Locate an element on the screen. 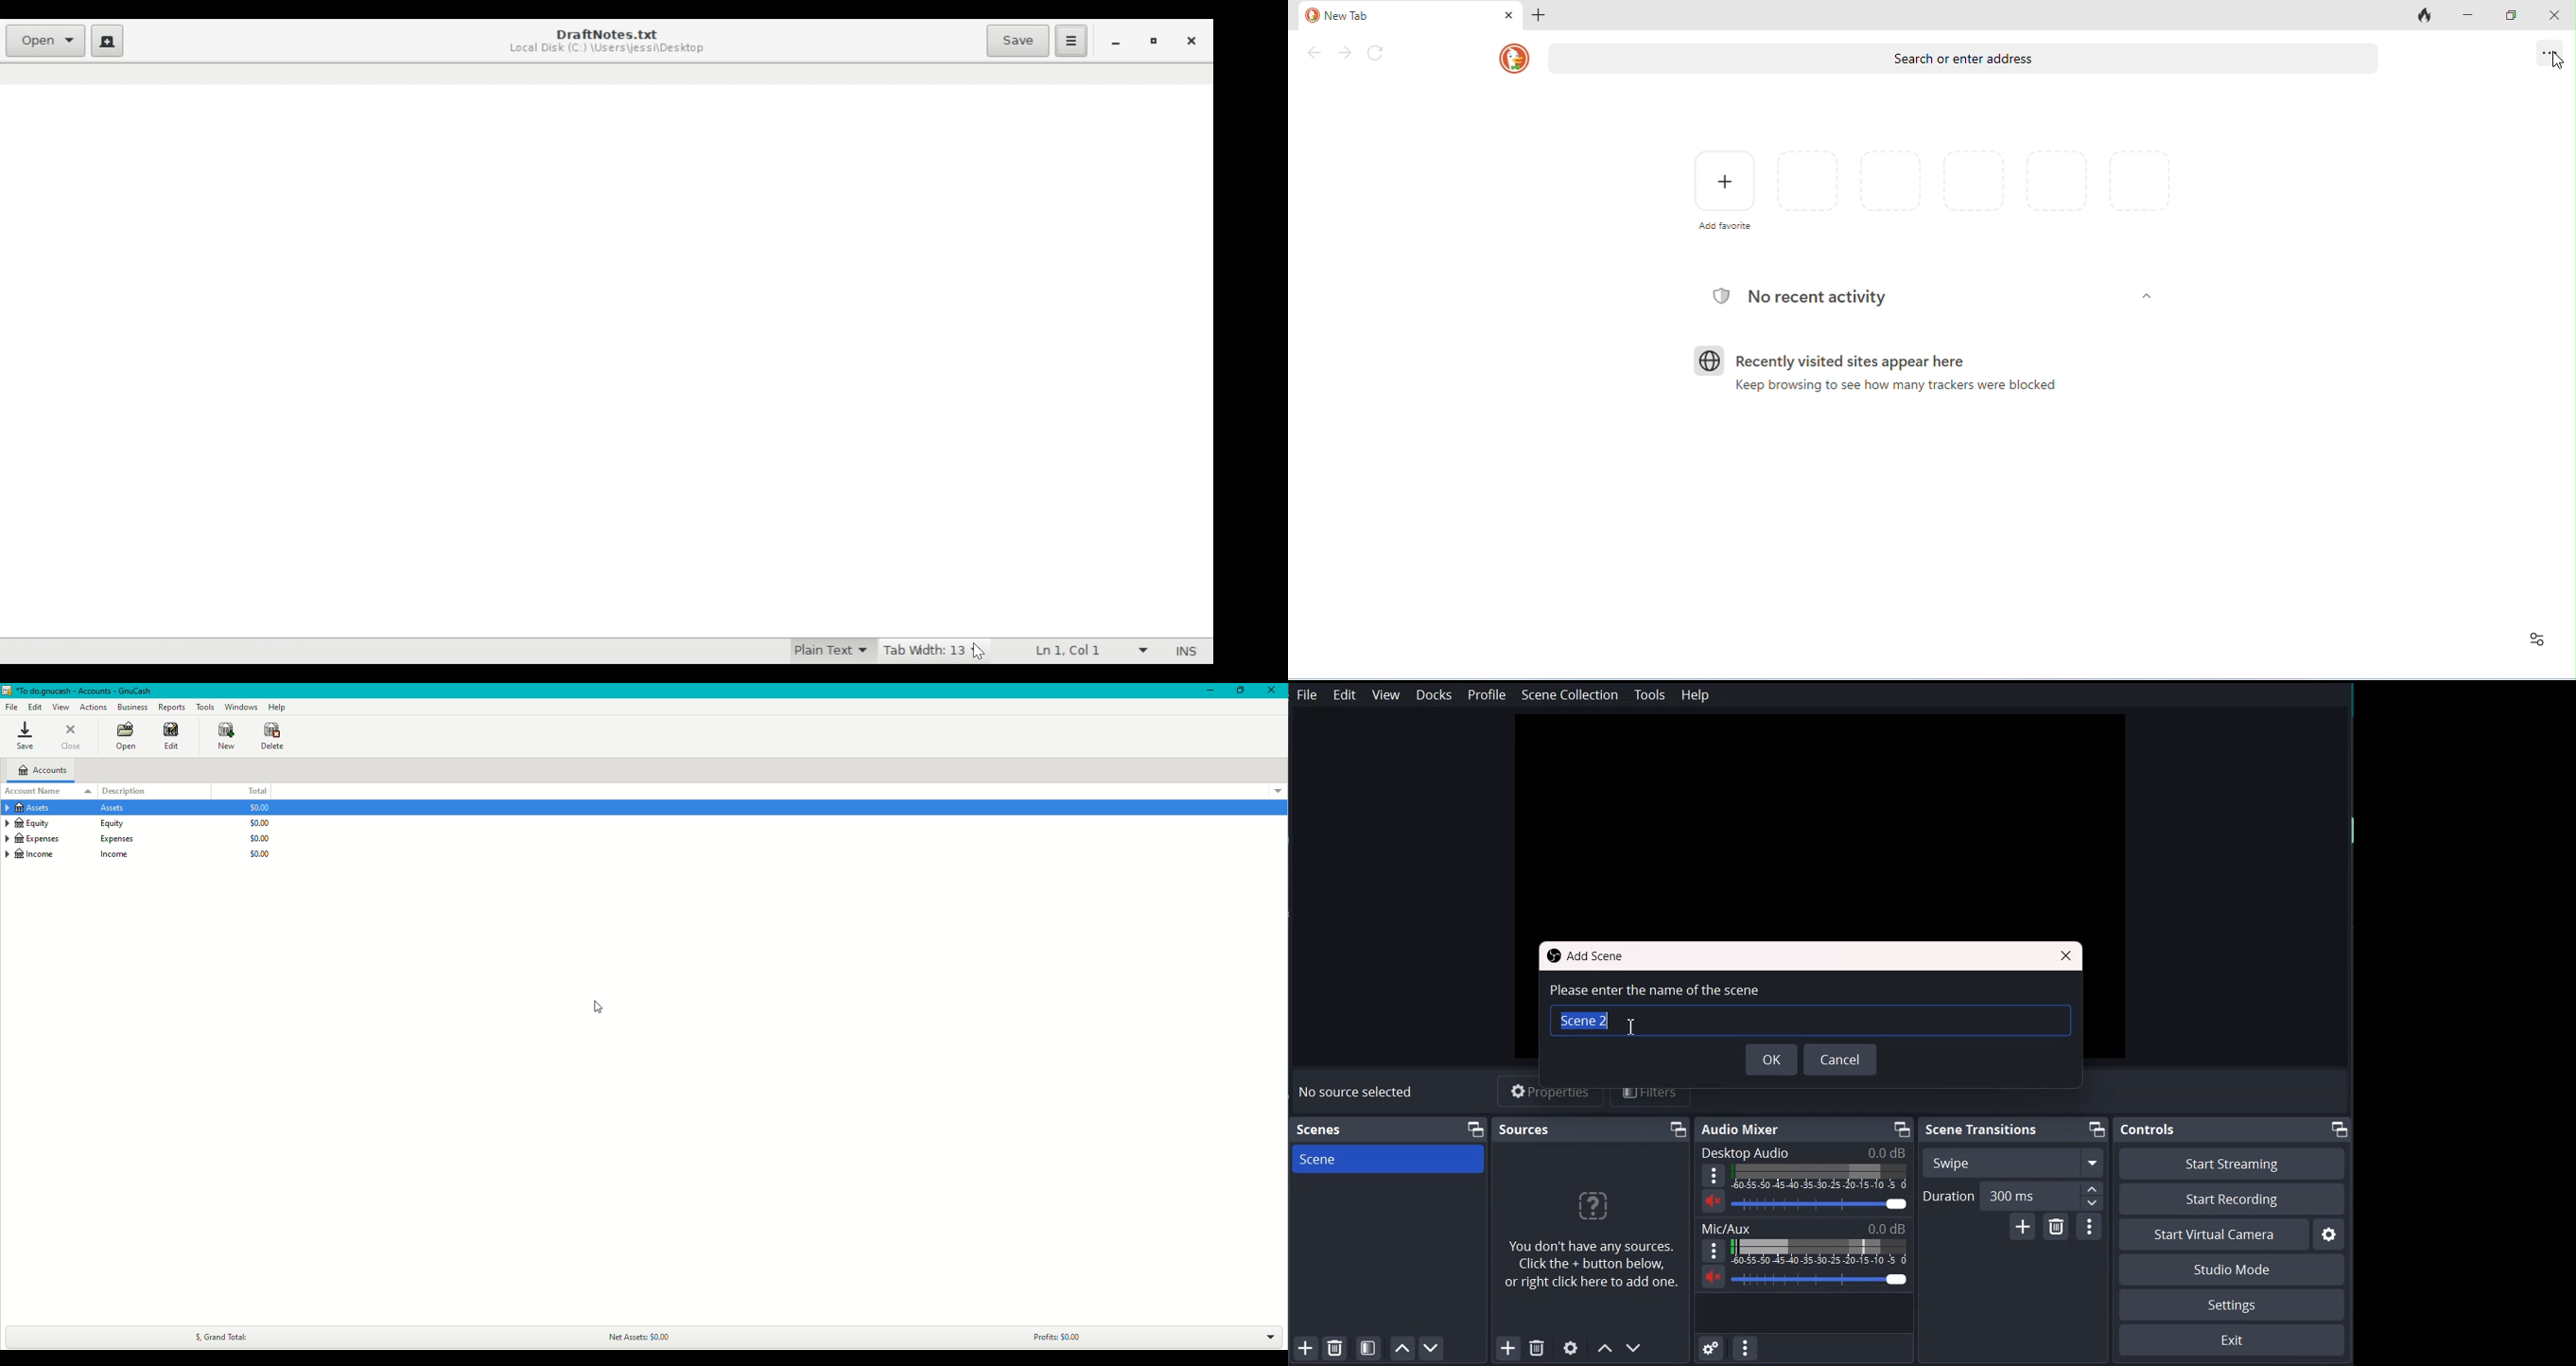 Image resolution: width=2576 pixels, height=1372 pixels. GnuCash is located at coordinates (79, 692).